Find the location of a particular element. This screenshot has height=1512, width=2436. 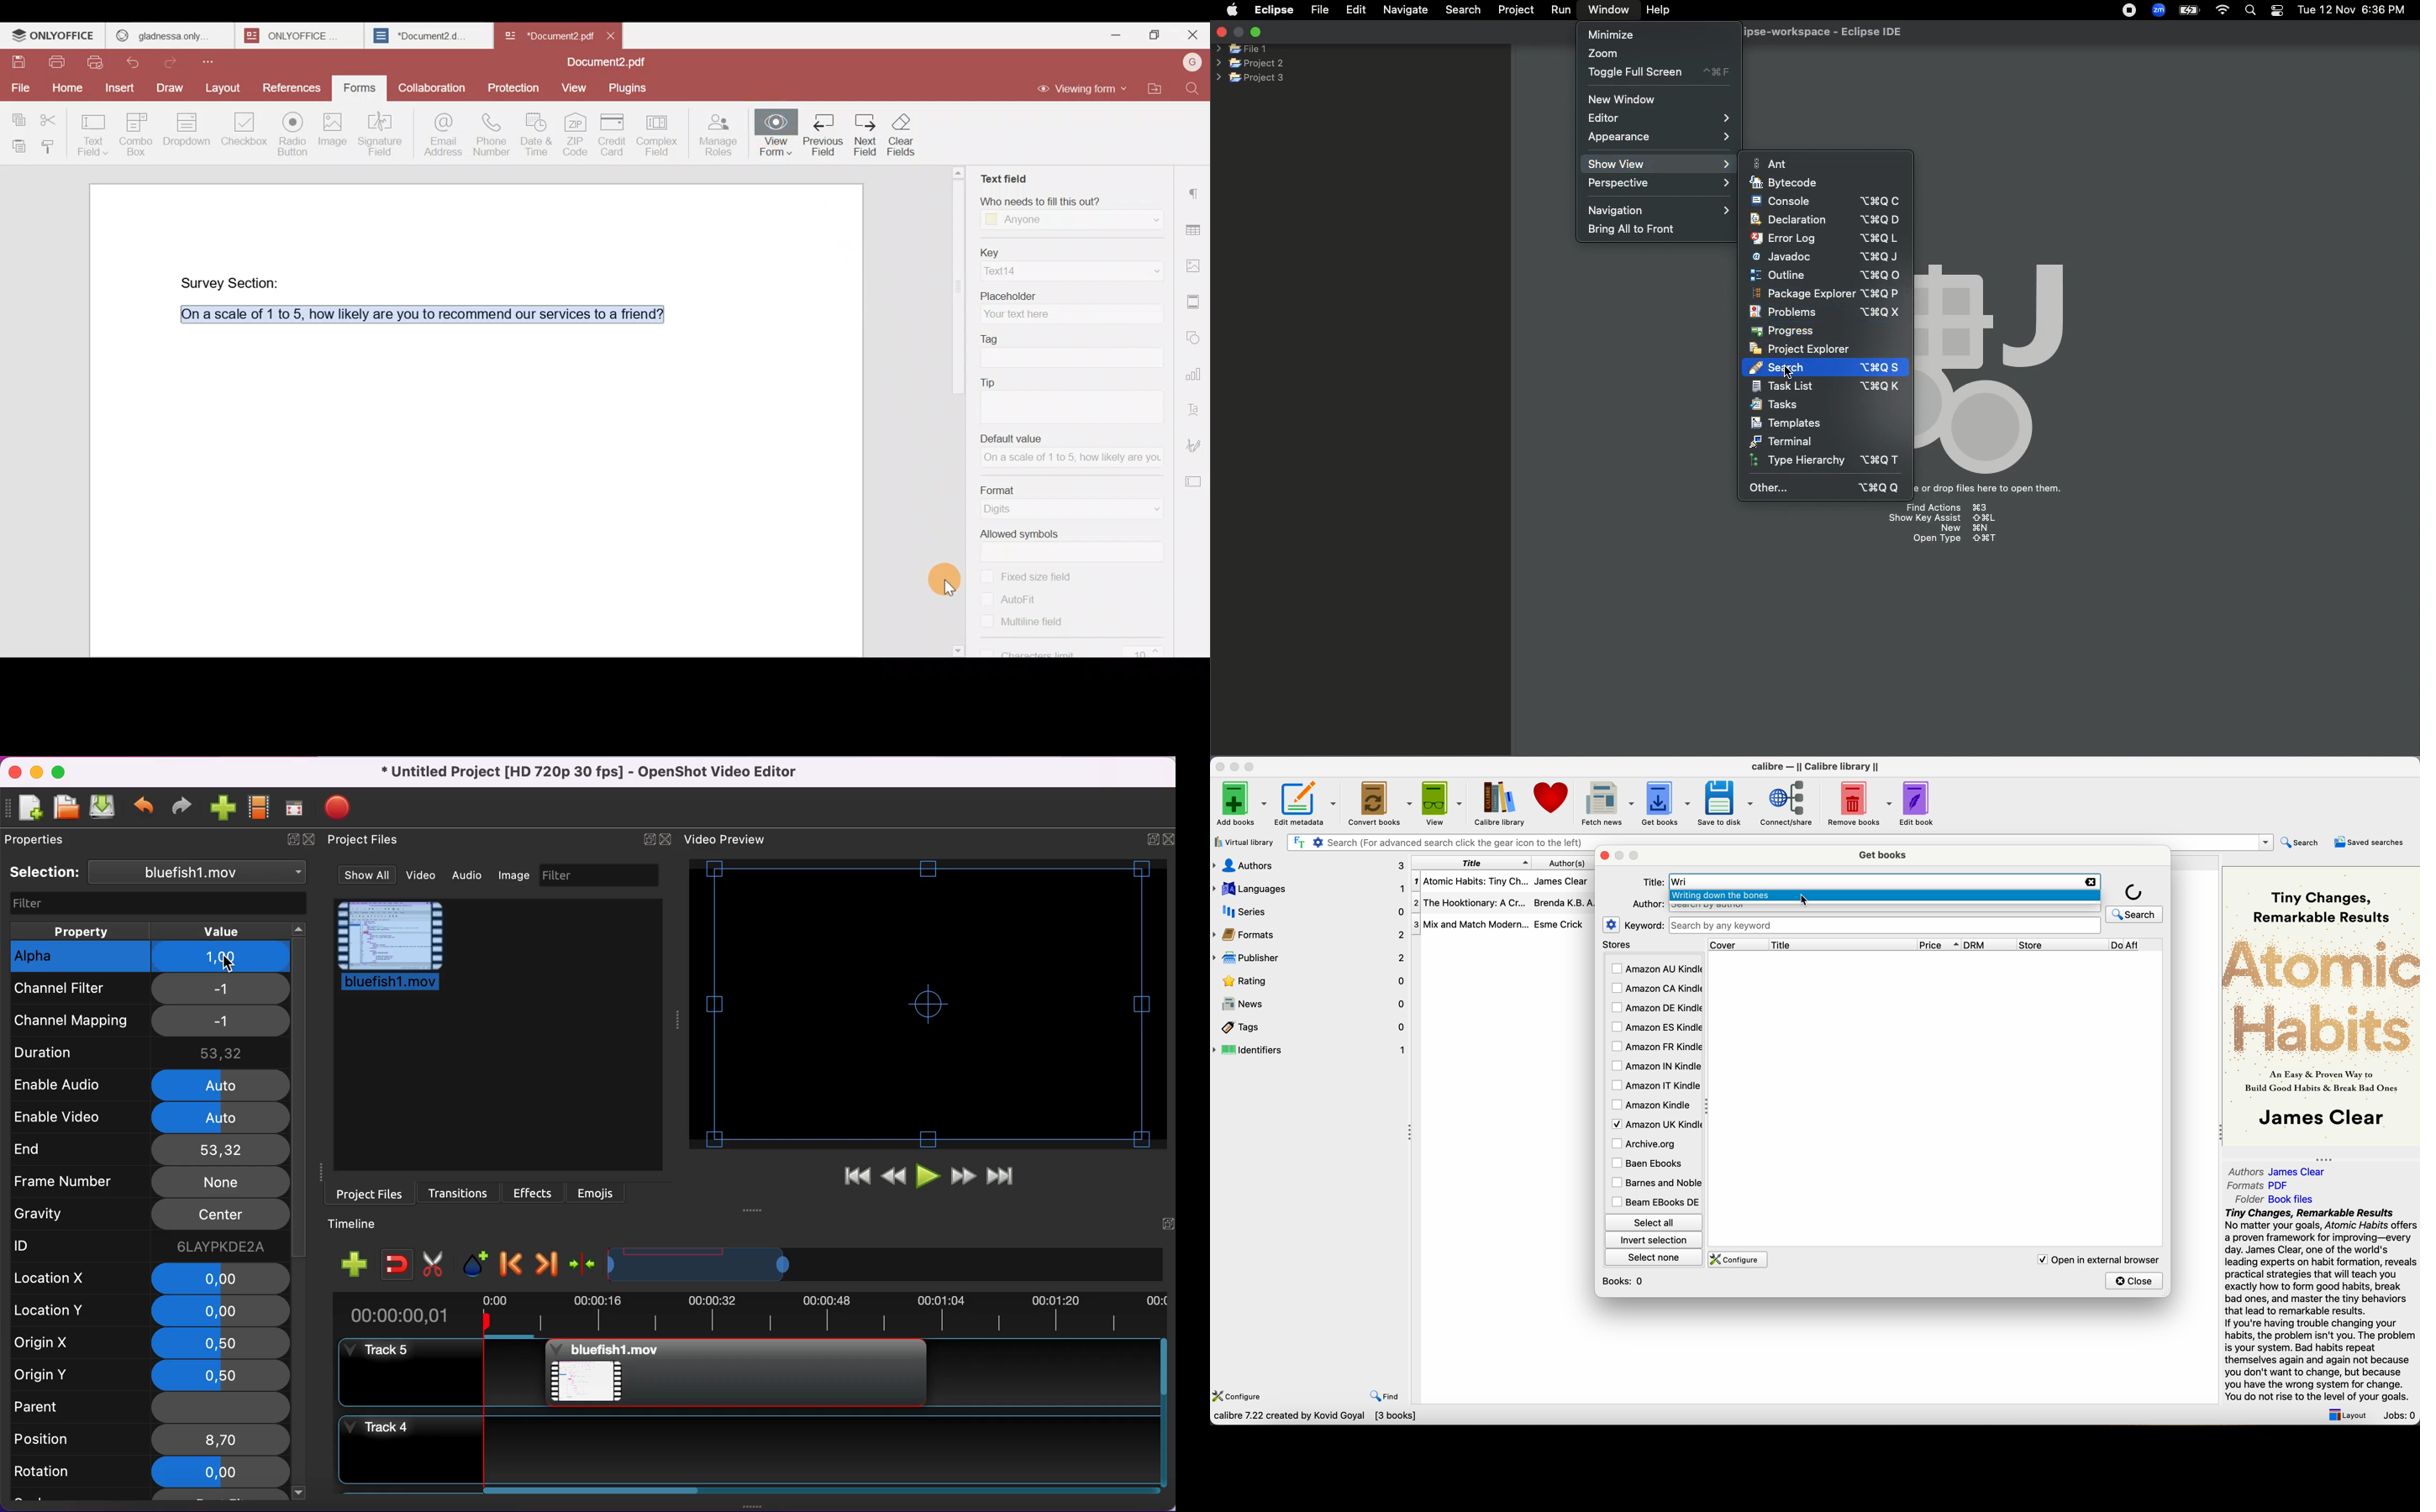

configure is located at coordinates (1240, 1394).